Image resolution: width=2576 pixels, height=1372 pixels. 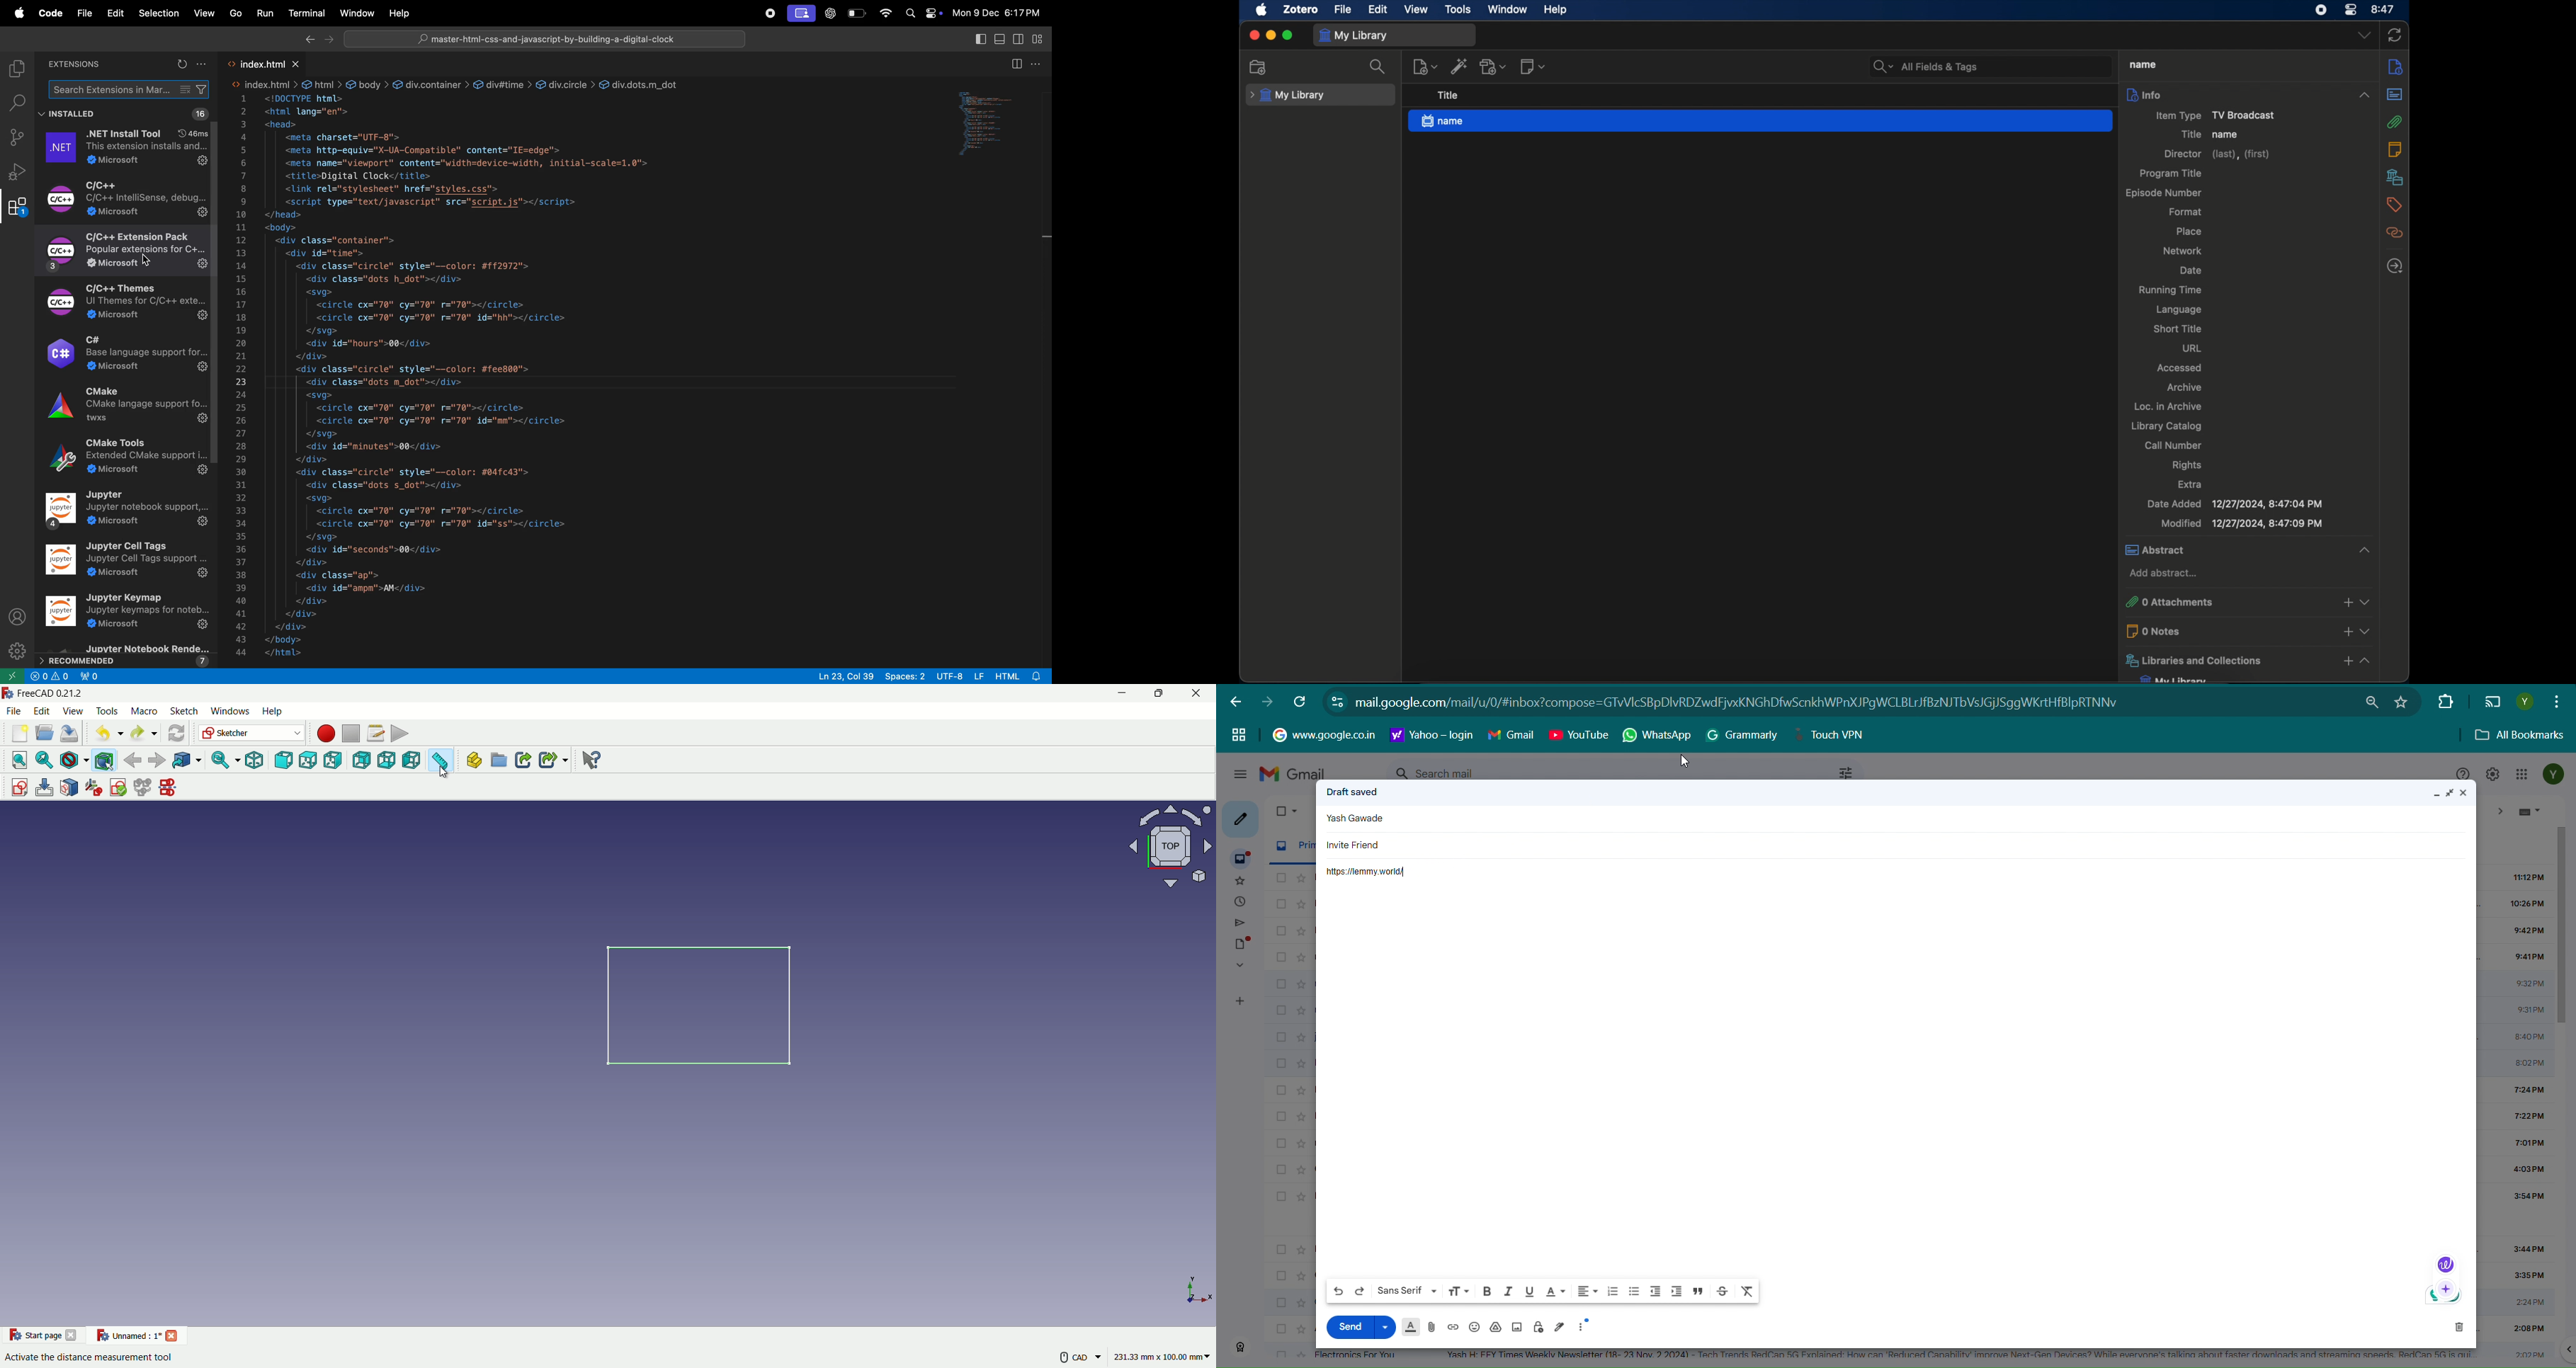 What do you see at coordinates (1834, 735) in the screenshot?
I see `Touch VPN` at bounding box center [1834, 735].